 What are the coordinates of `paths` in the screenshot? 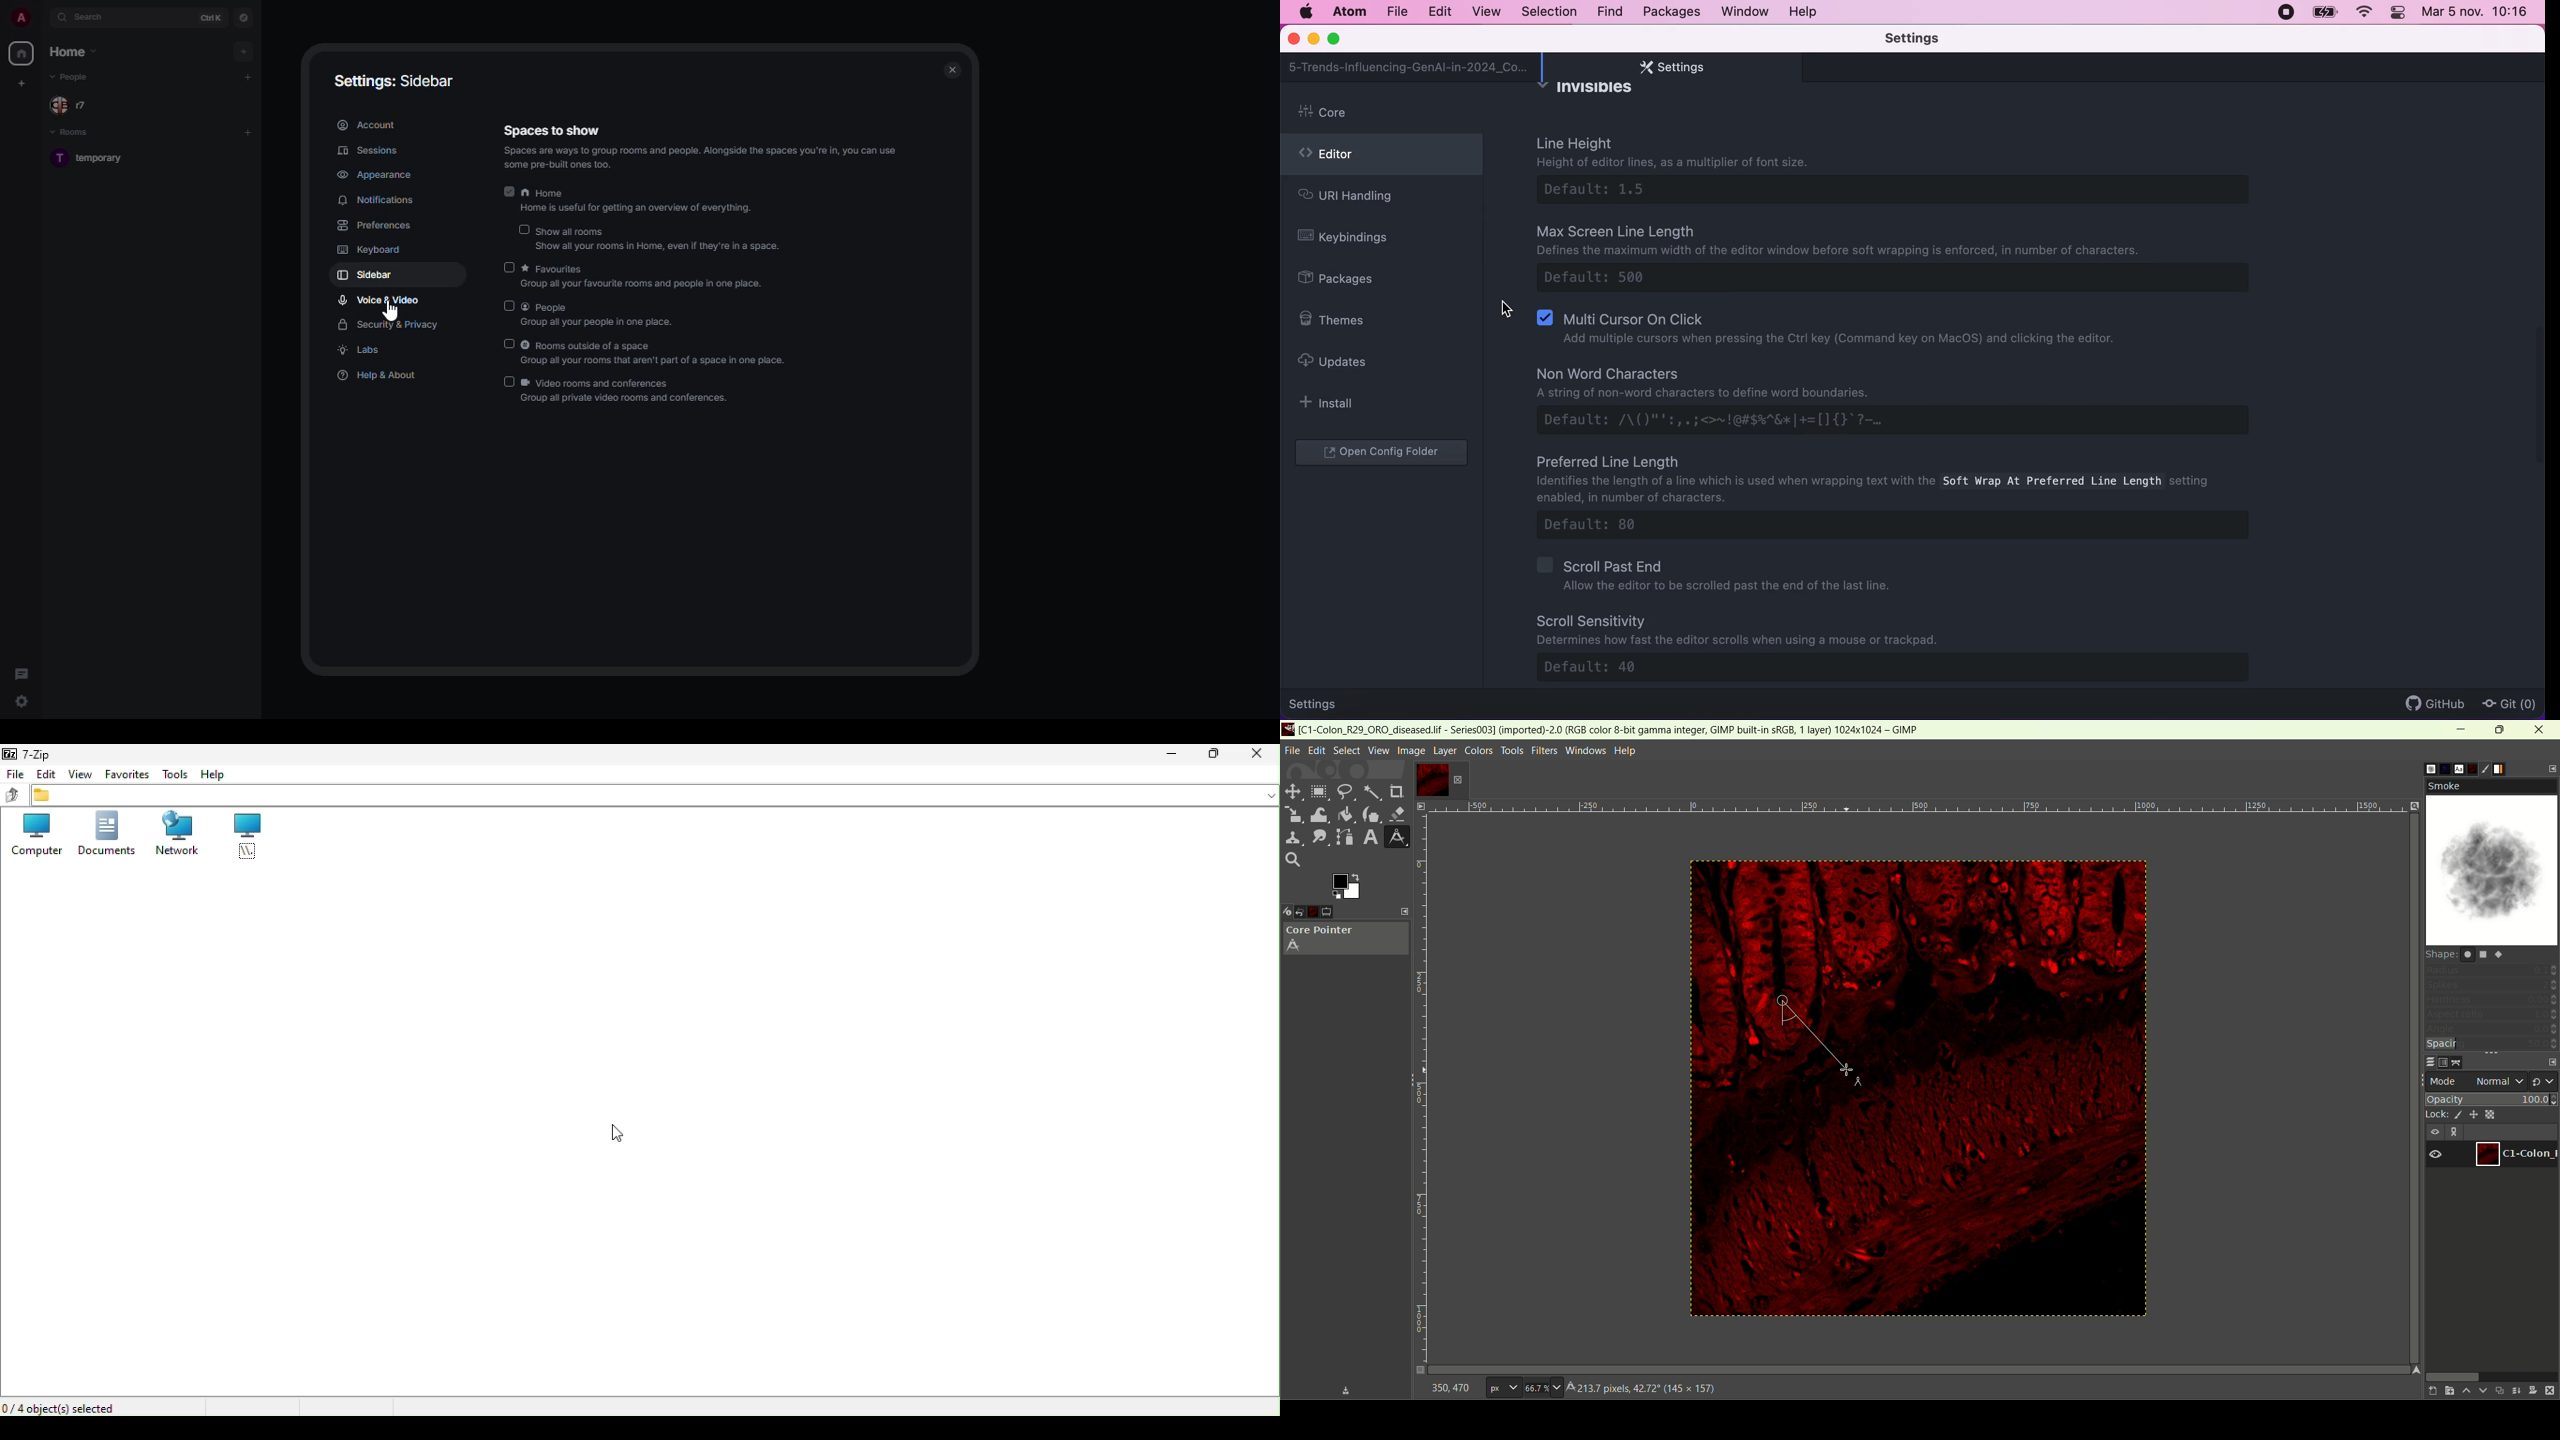 It's located at (2460, 1062).